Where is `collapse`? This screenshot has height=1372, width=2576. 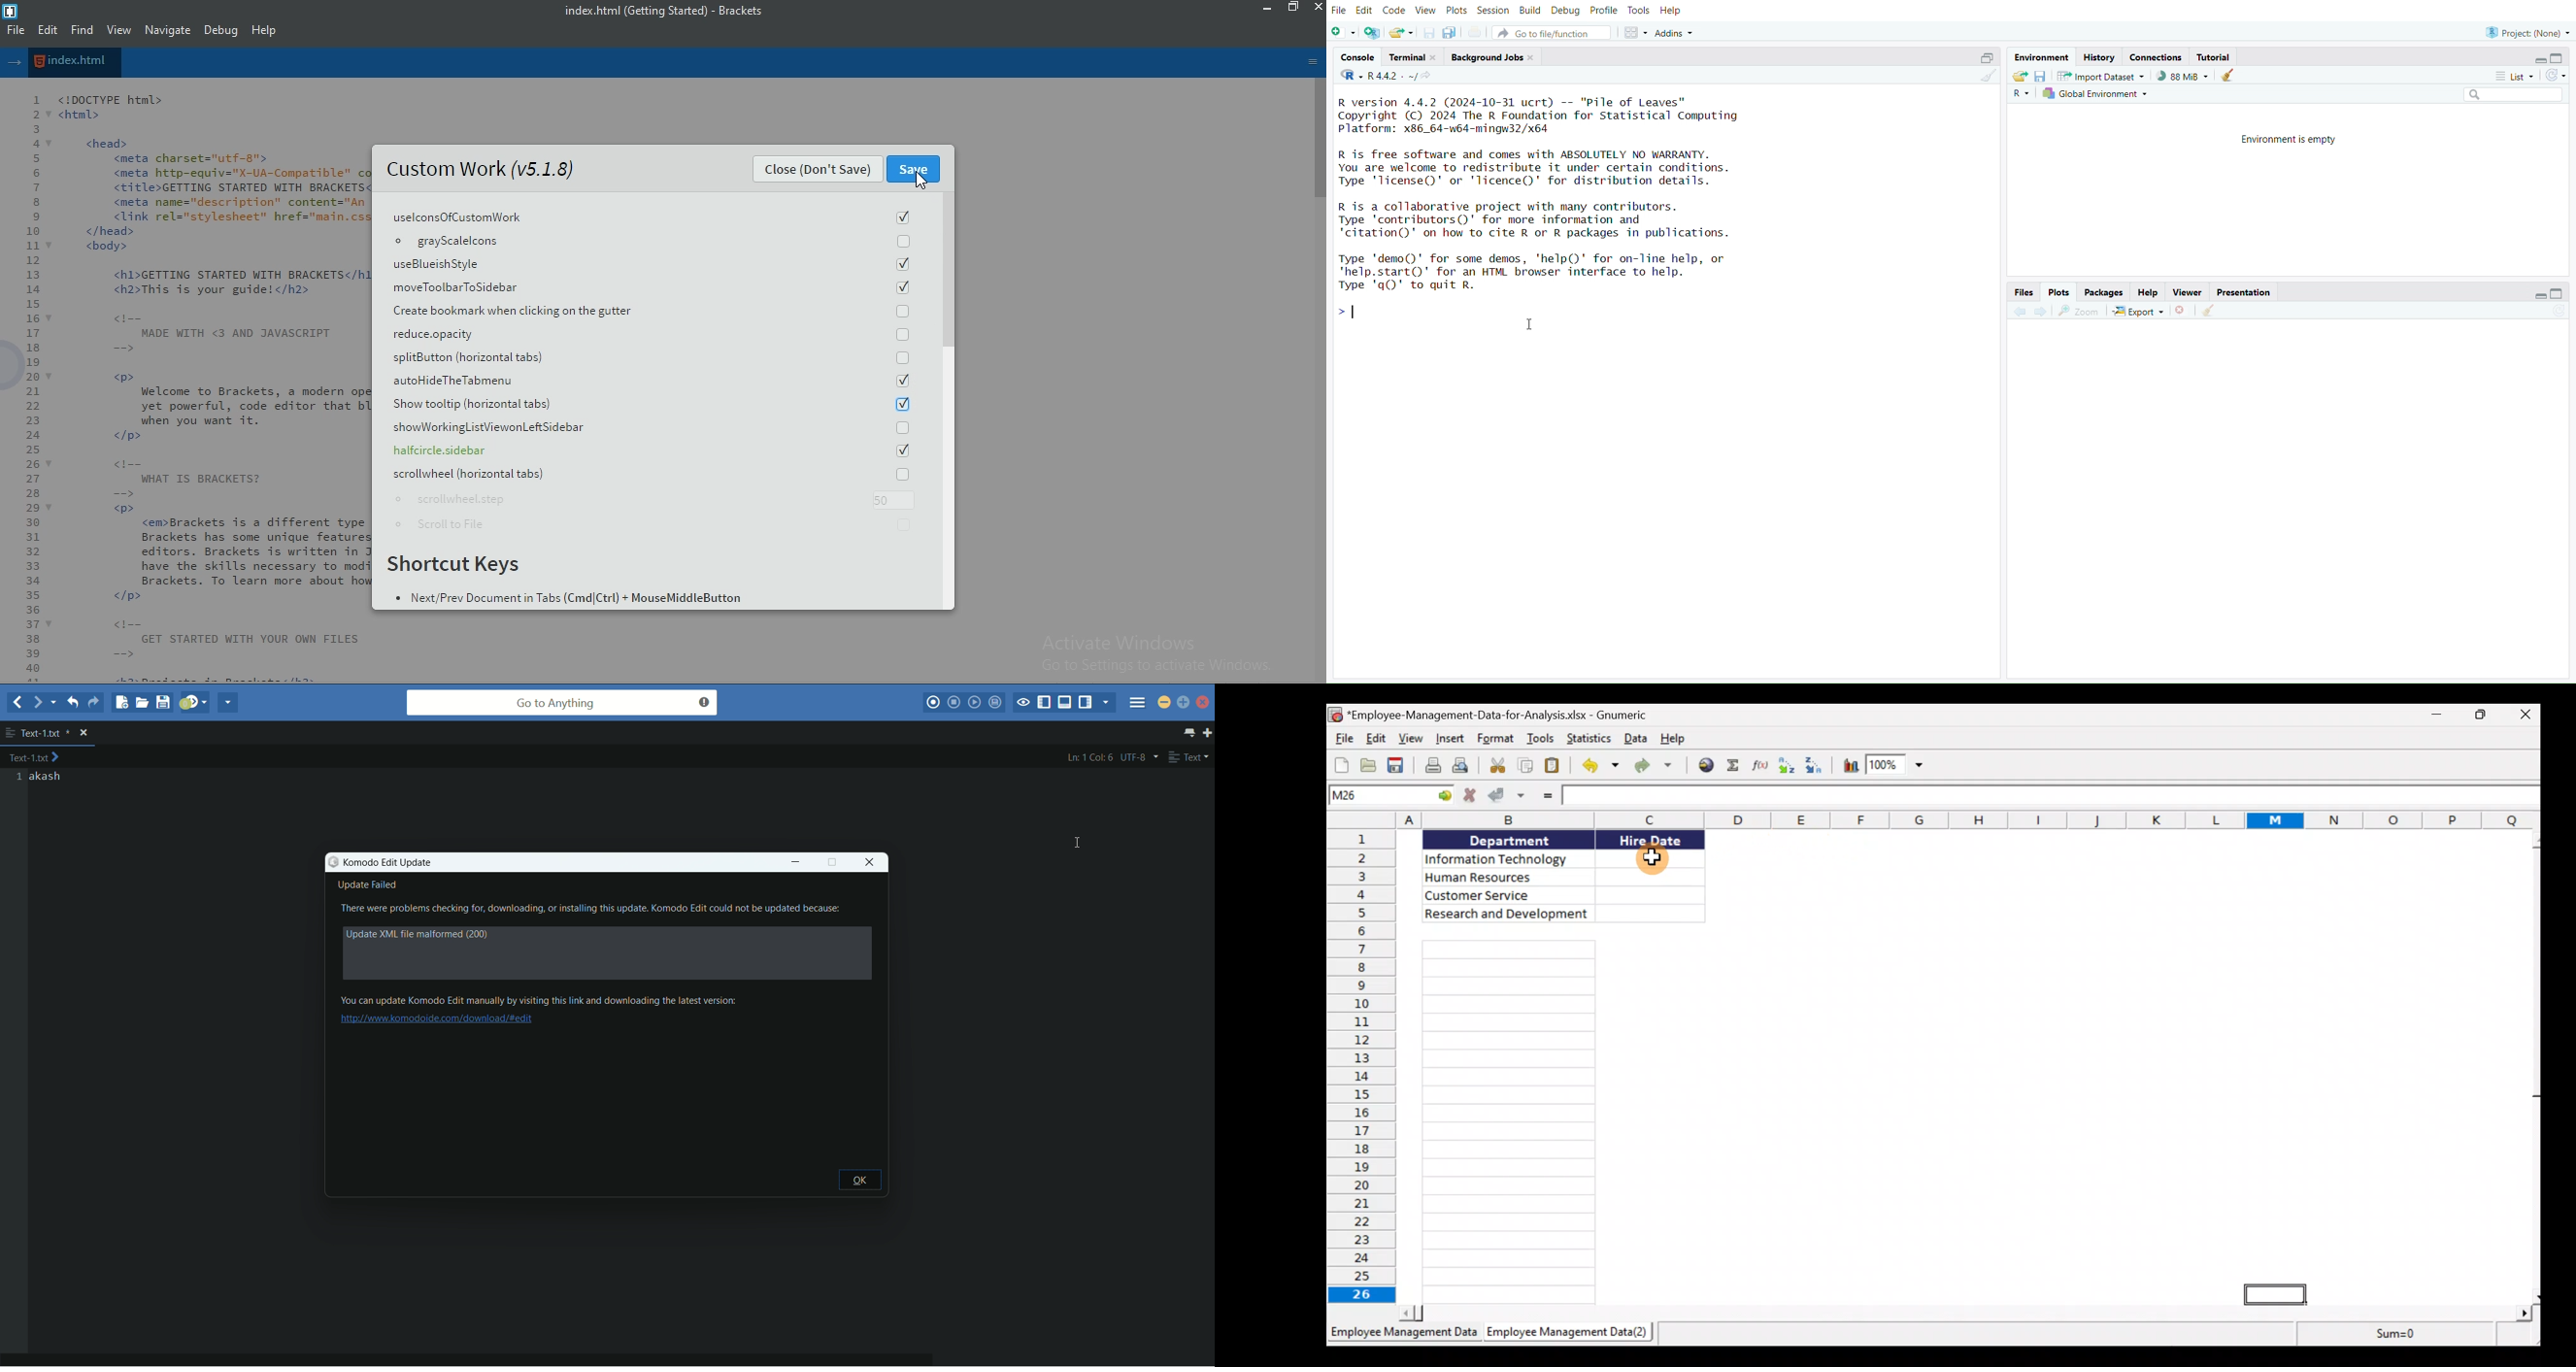 collapse is located at coordinates (2556, 294).